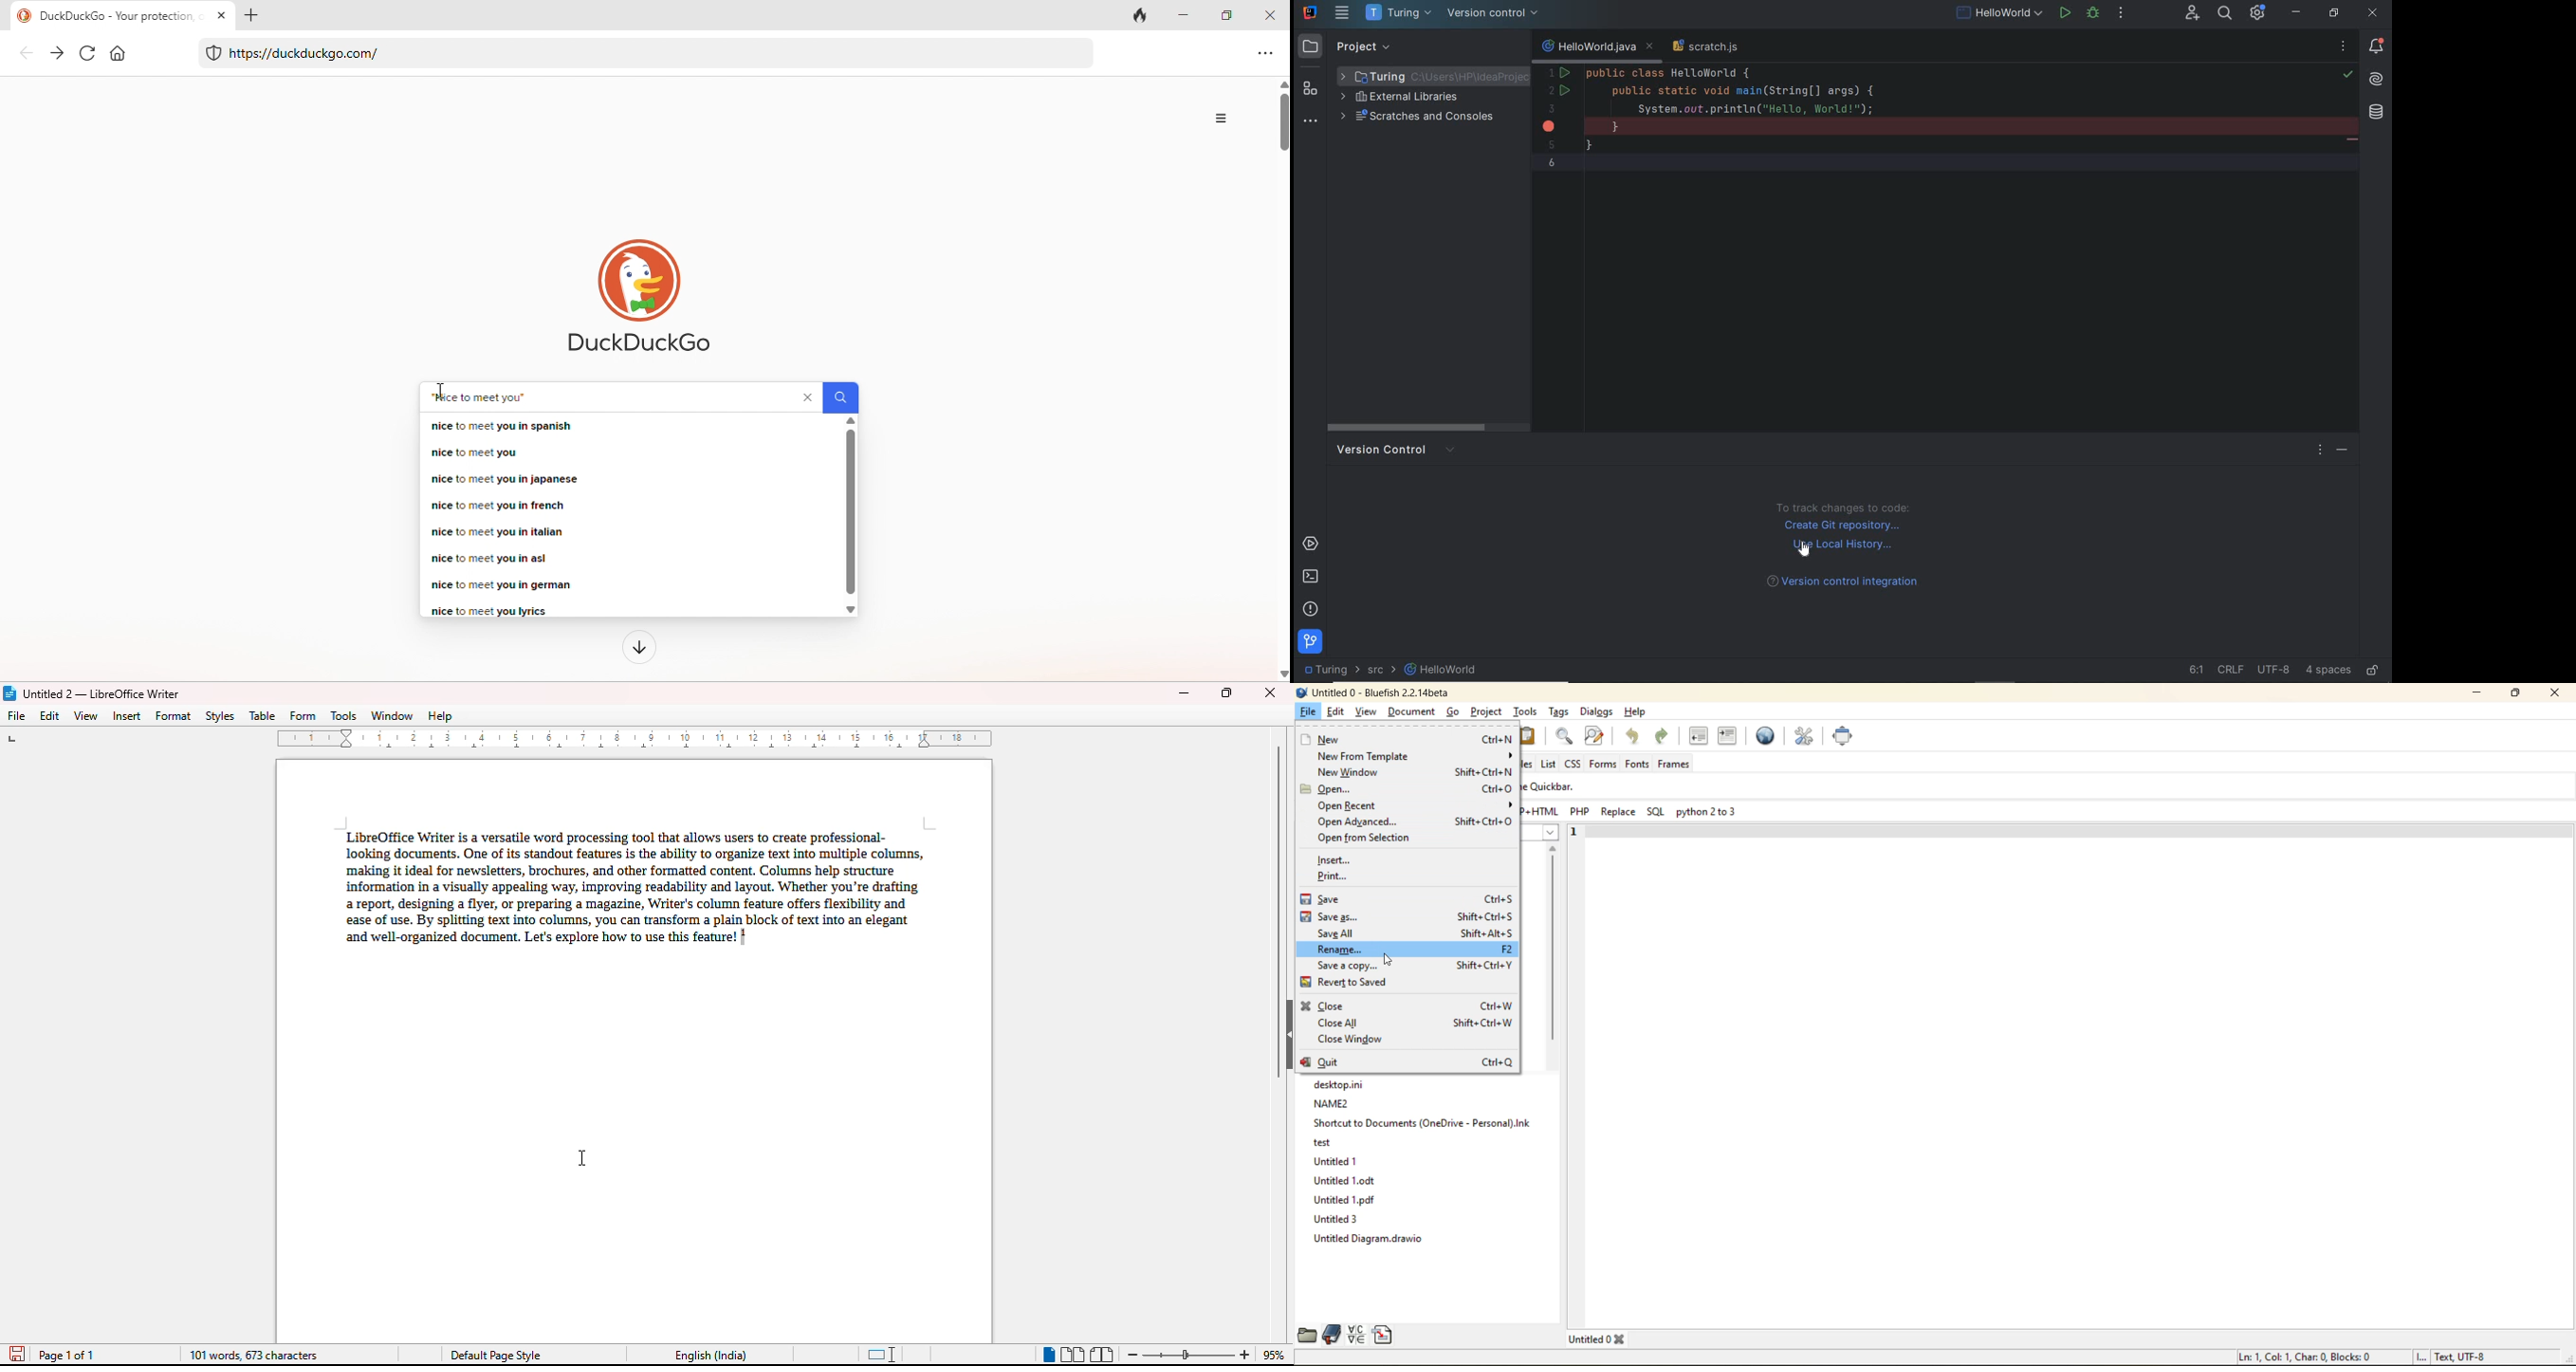 The height and width of the screenshot is (1372, 2576). I want to click on revert to saved, so click(1361, 984).